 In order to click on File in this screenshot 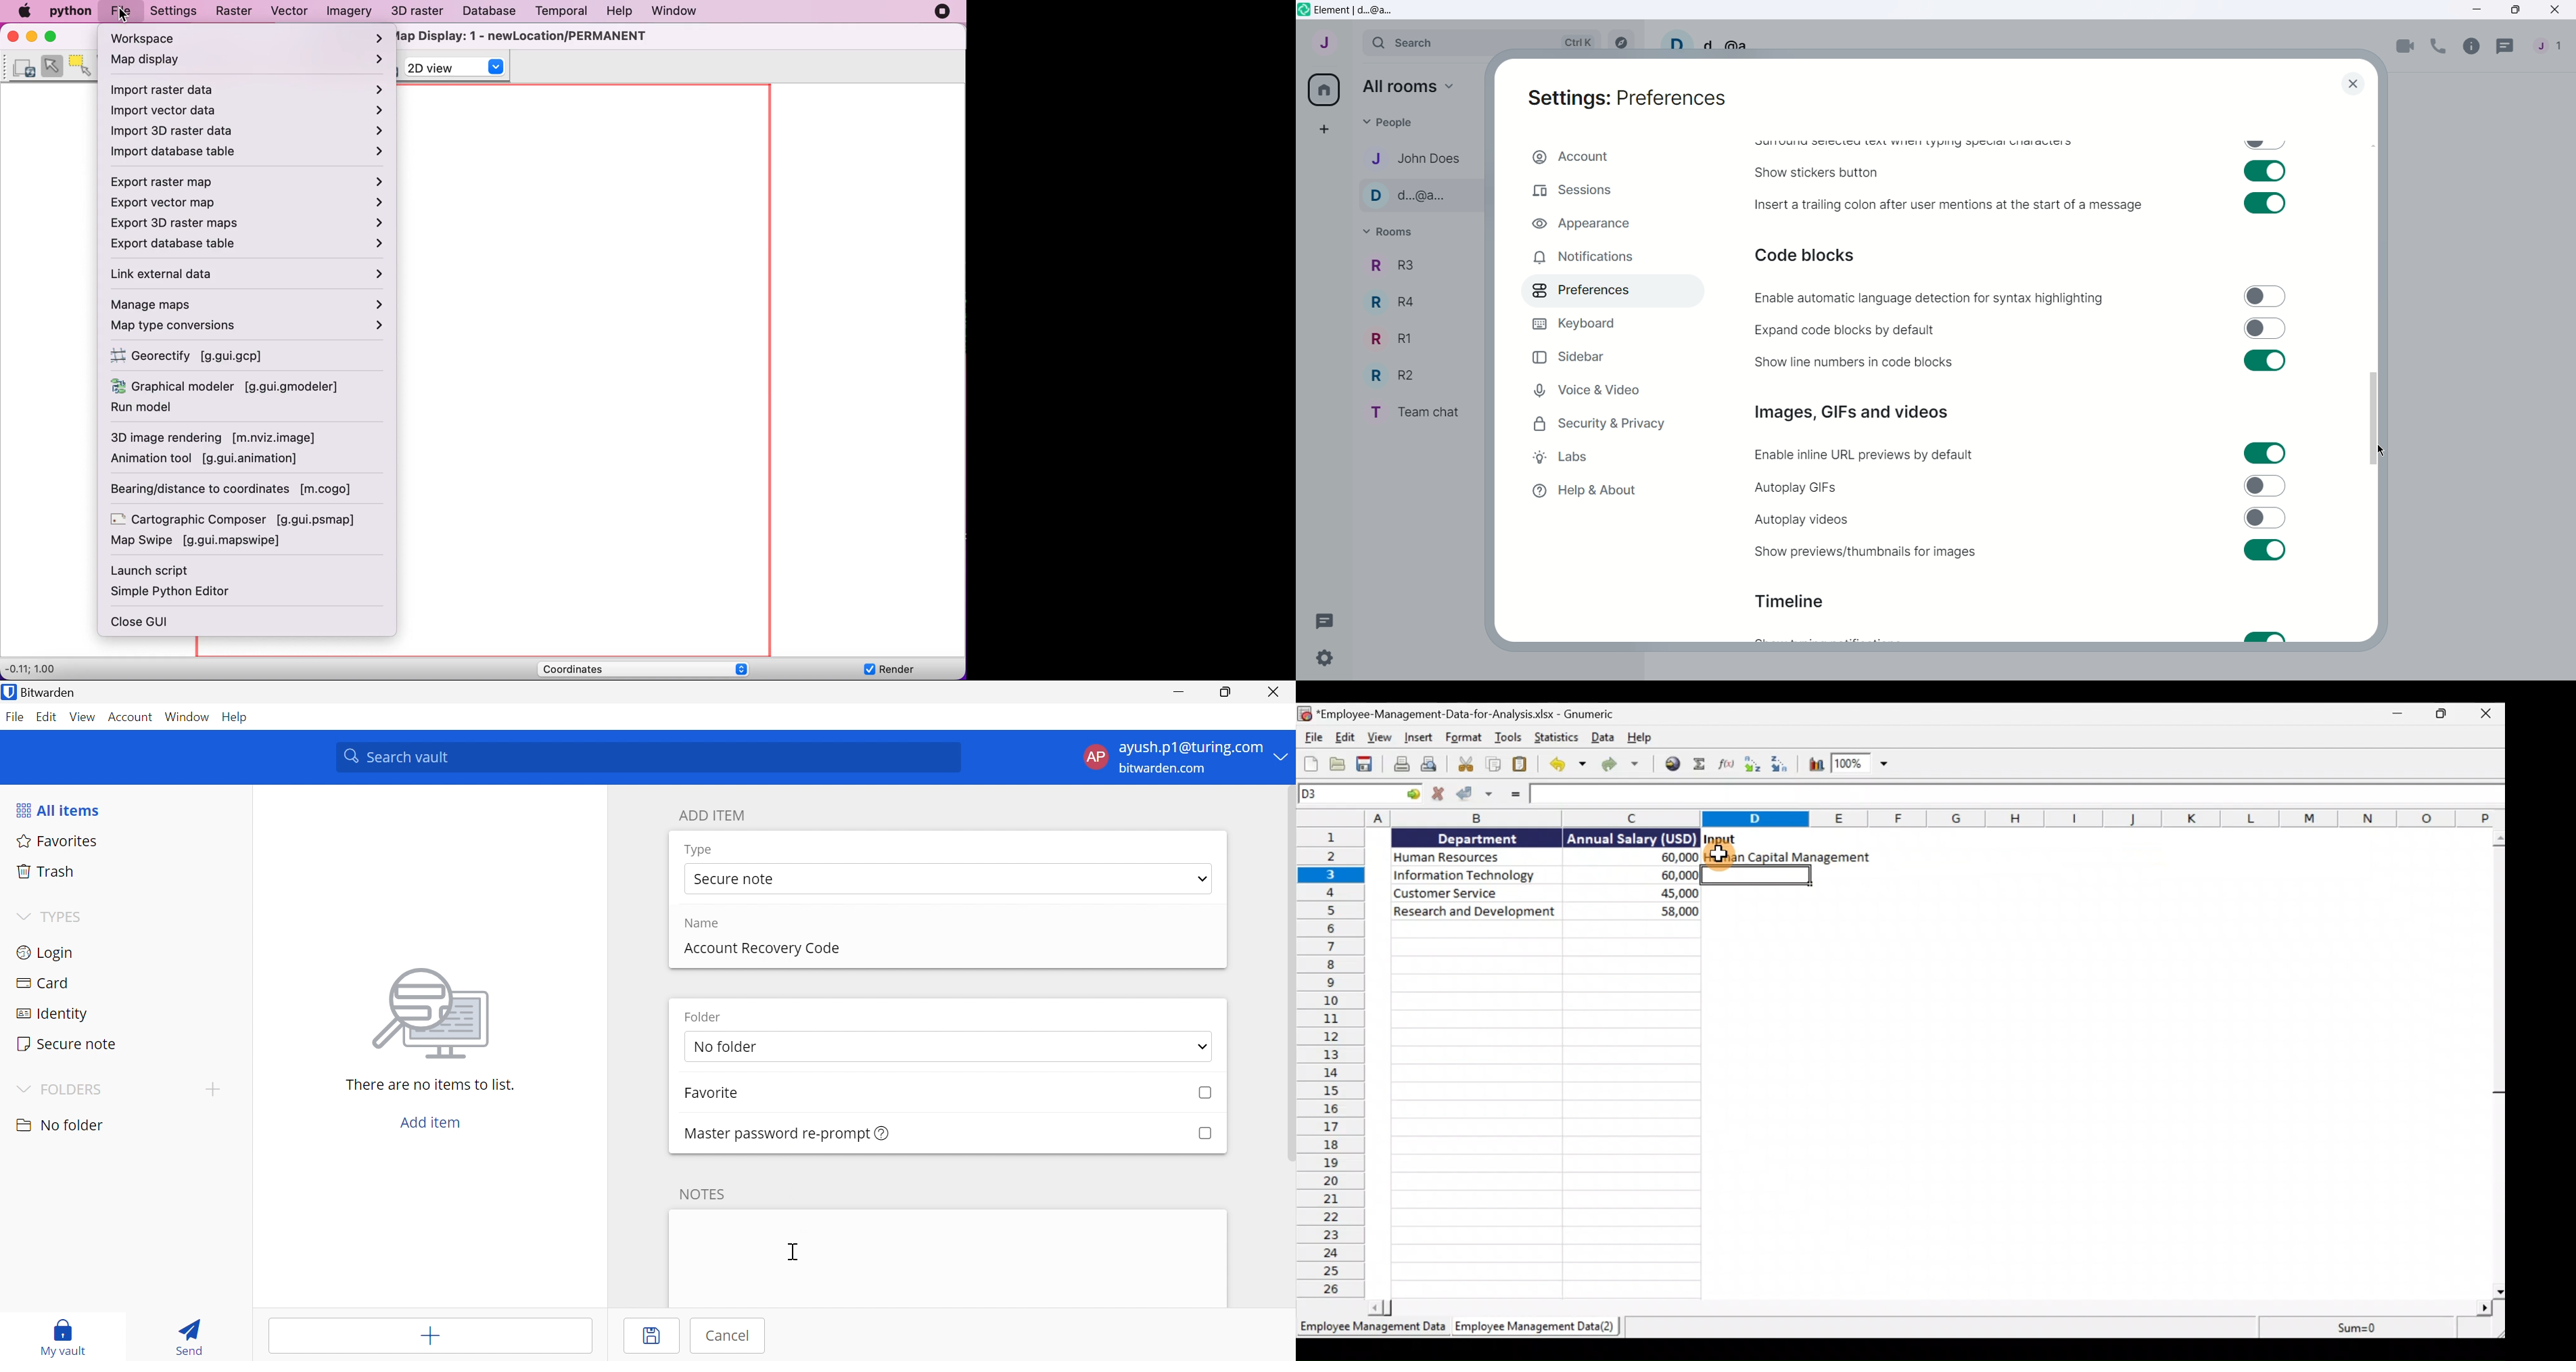, I will do `click(1313, 737)`.